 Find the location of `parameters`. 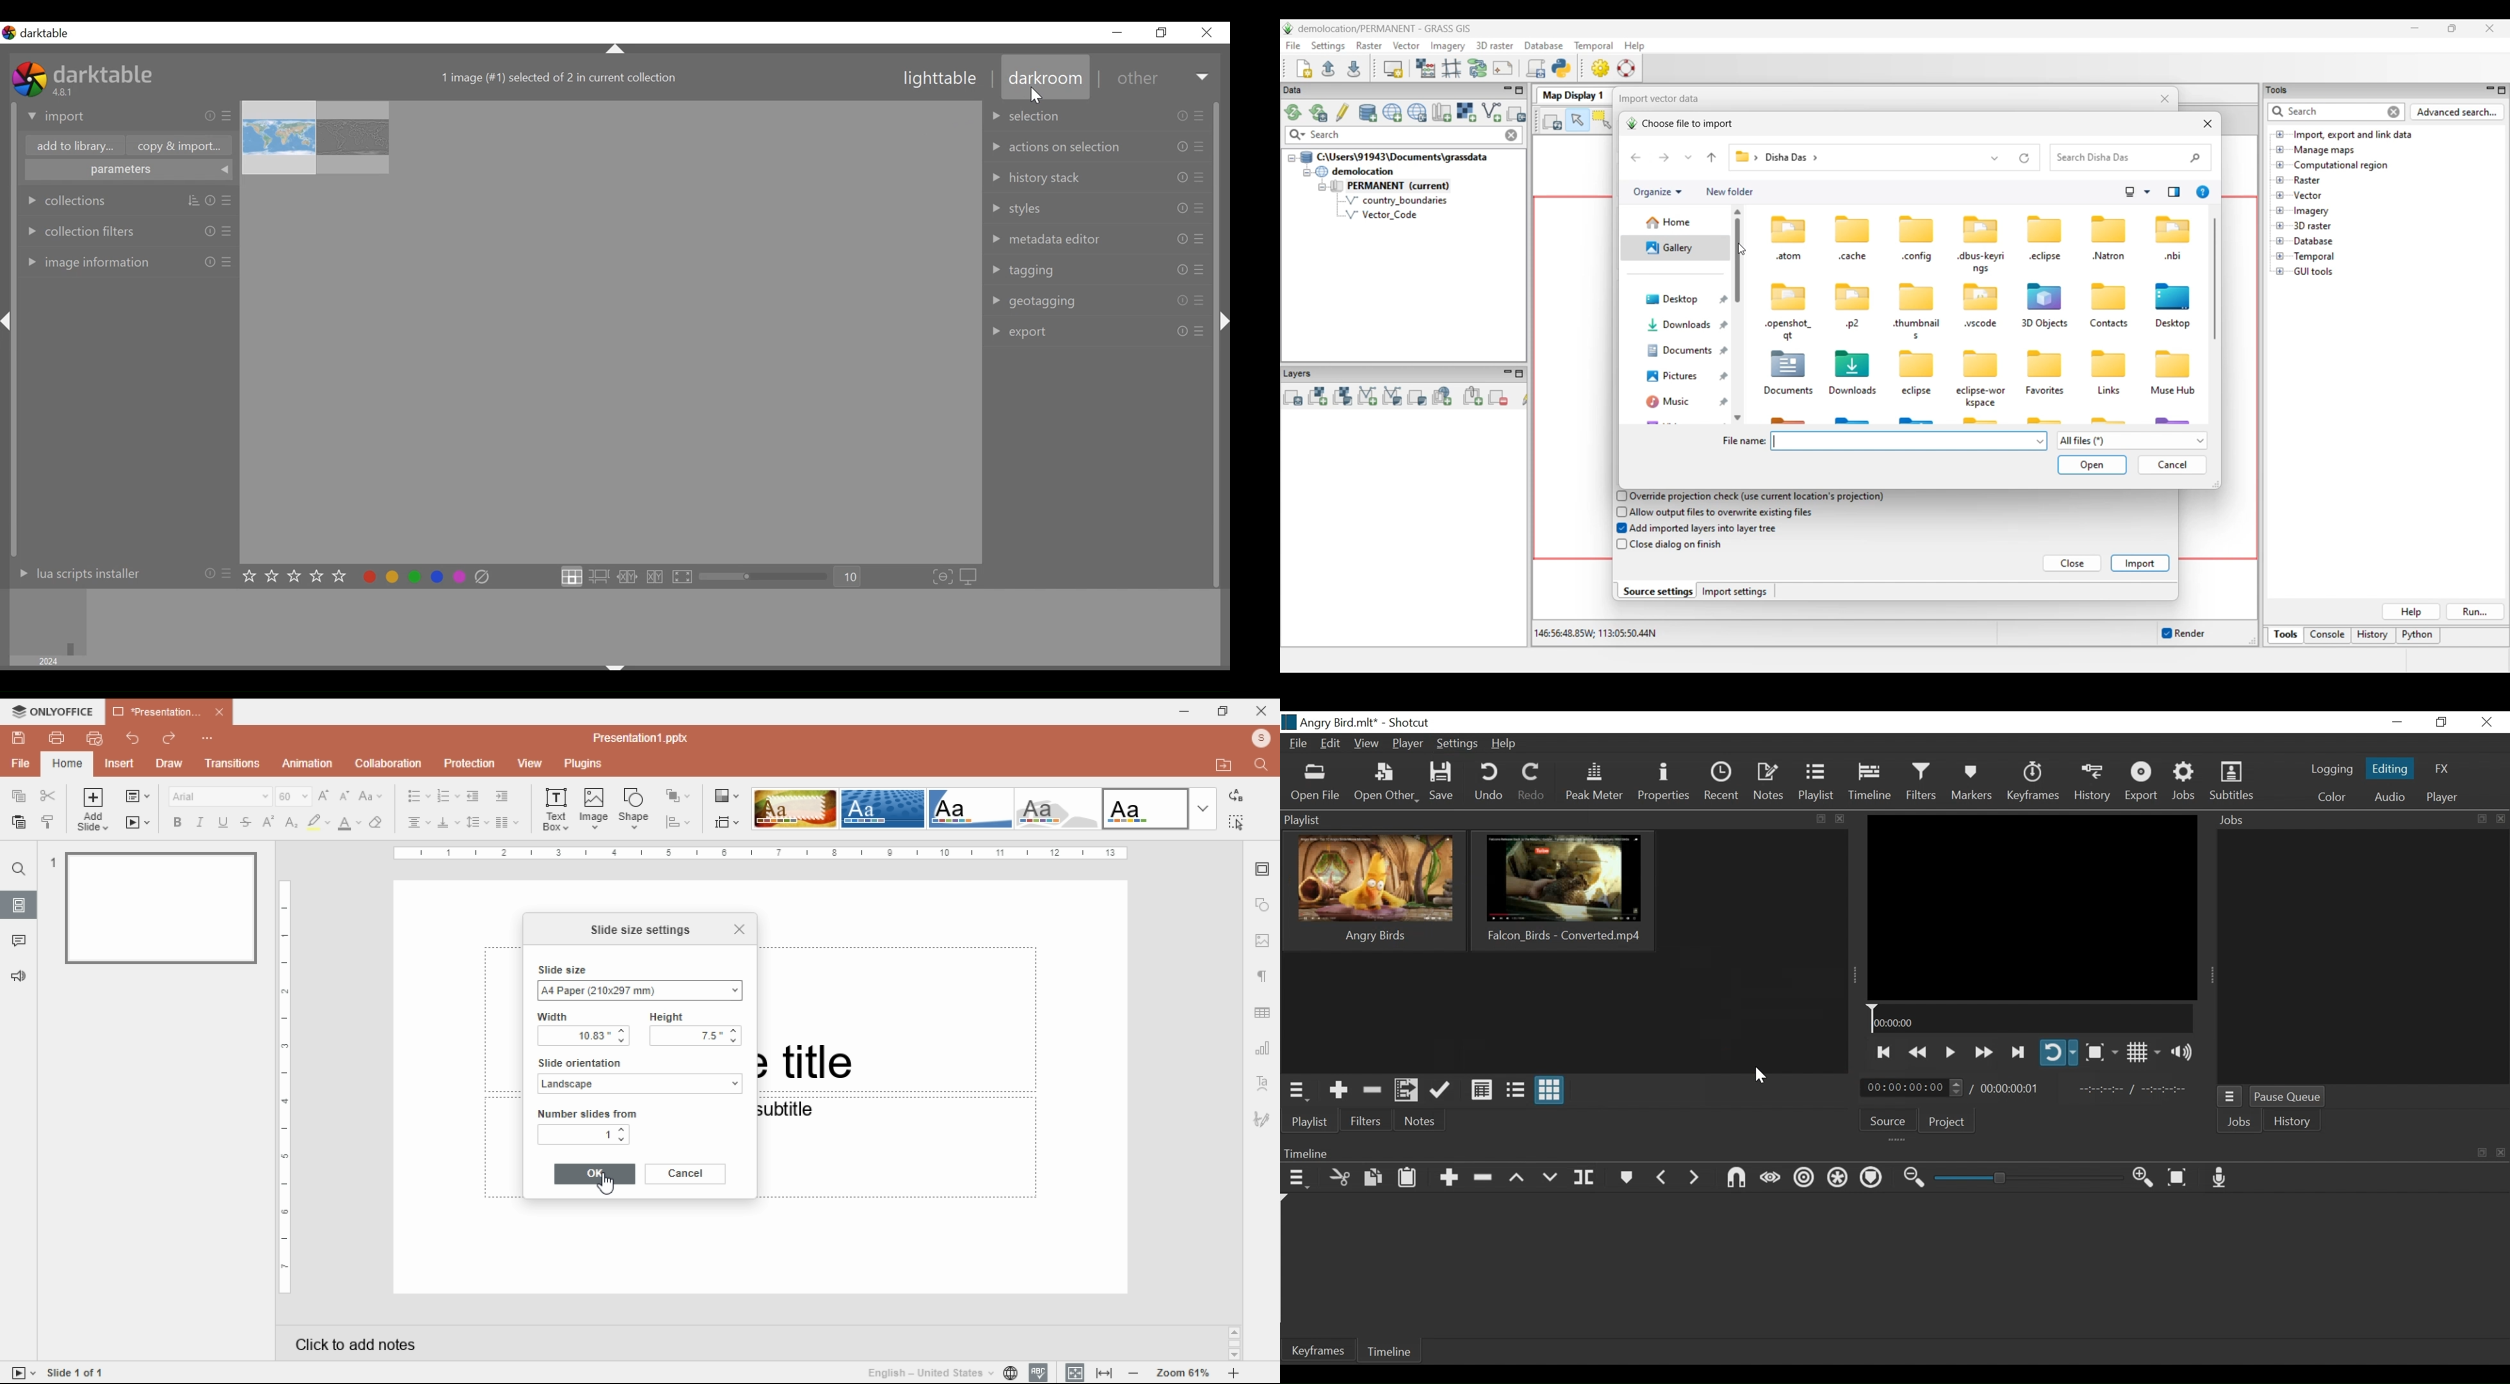

parameters is located at coordinates (126, 170).